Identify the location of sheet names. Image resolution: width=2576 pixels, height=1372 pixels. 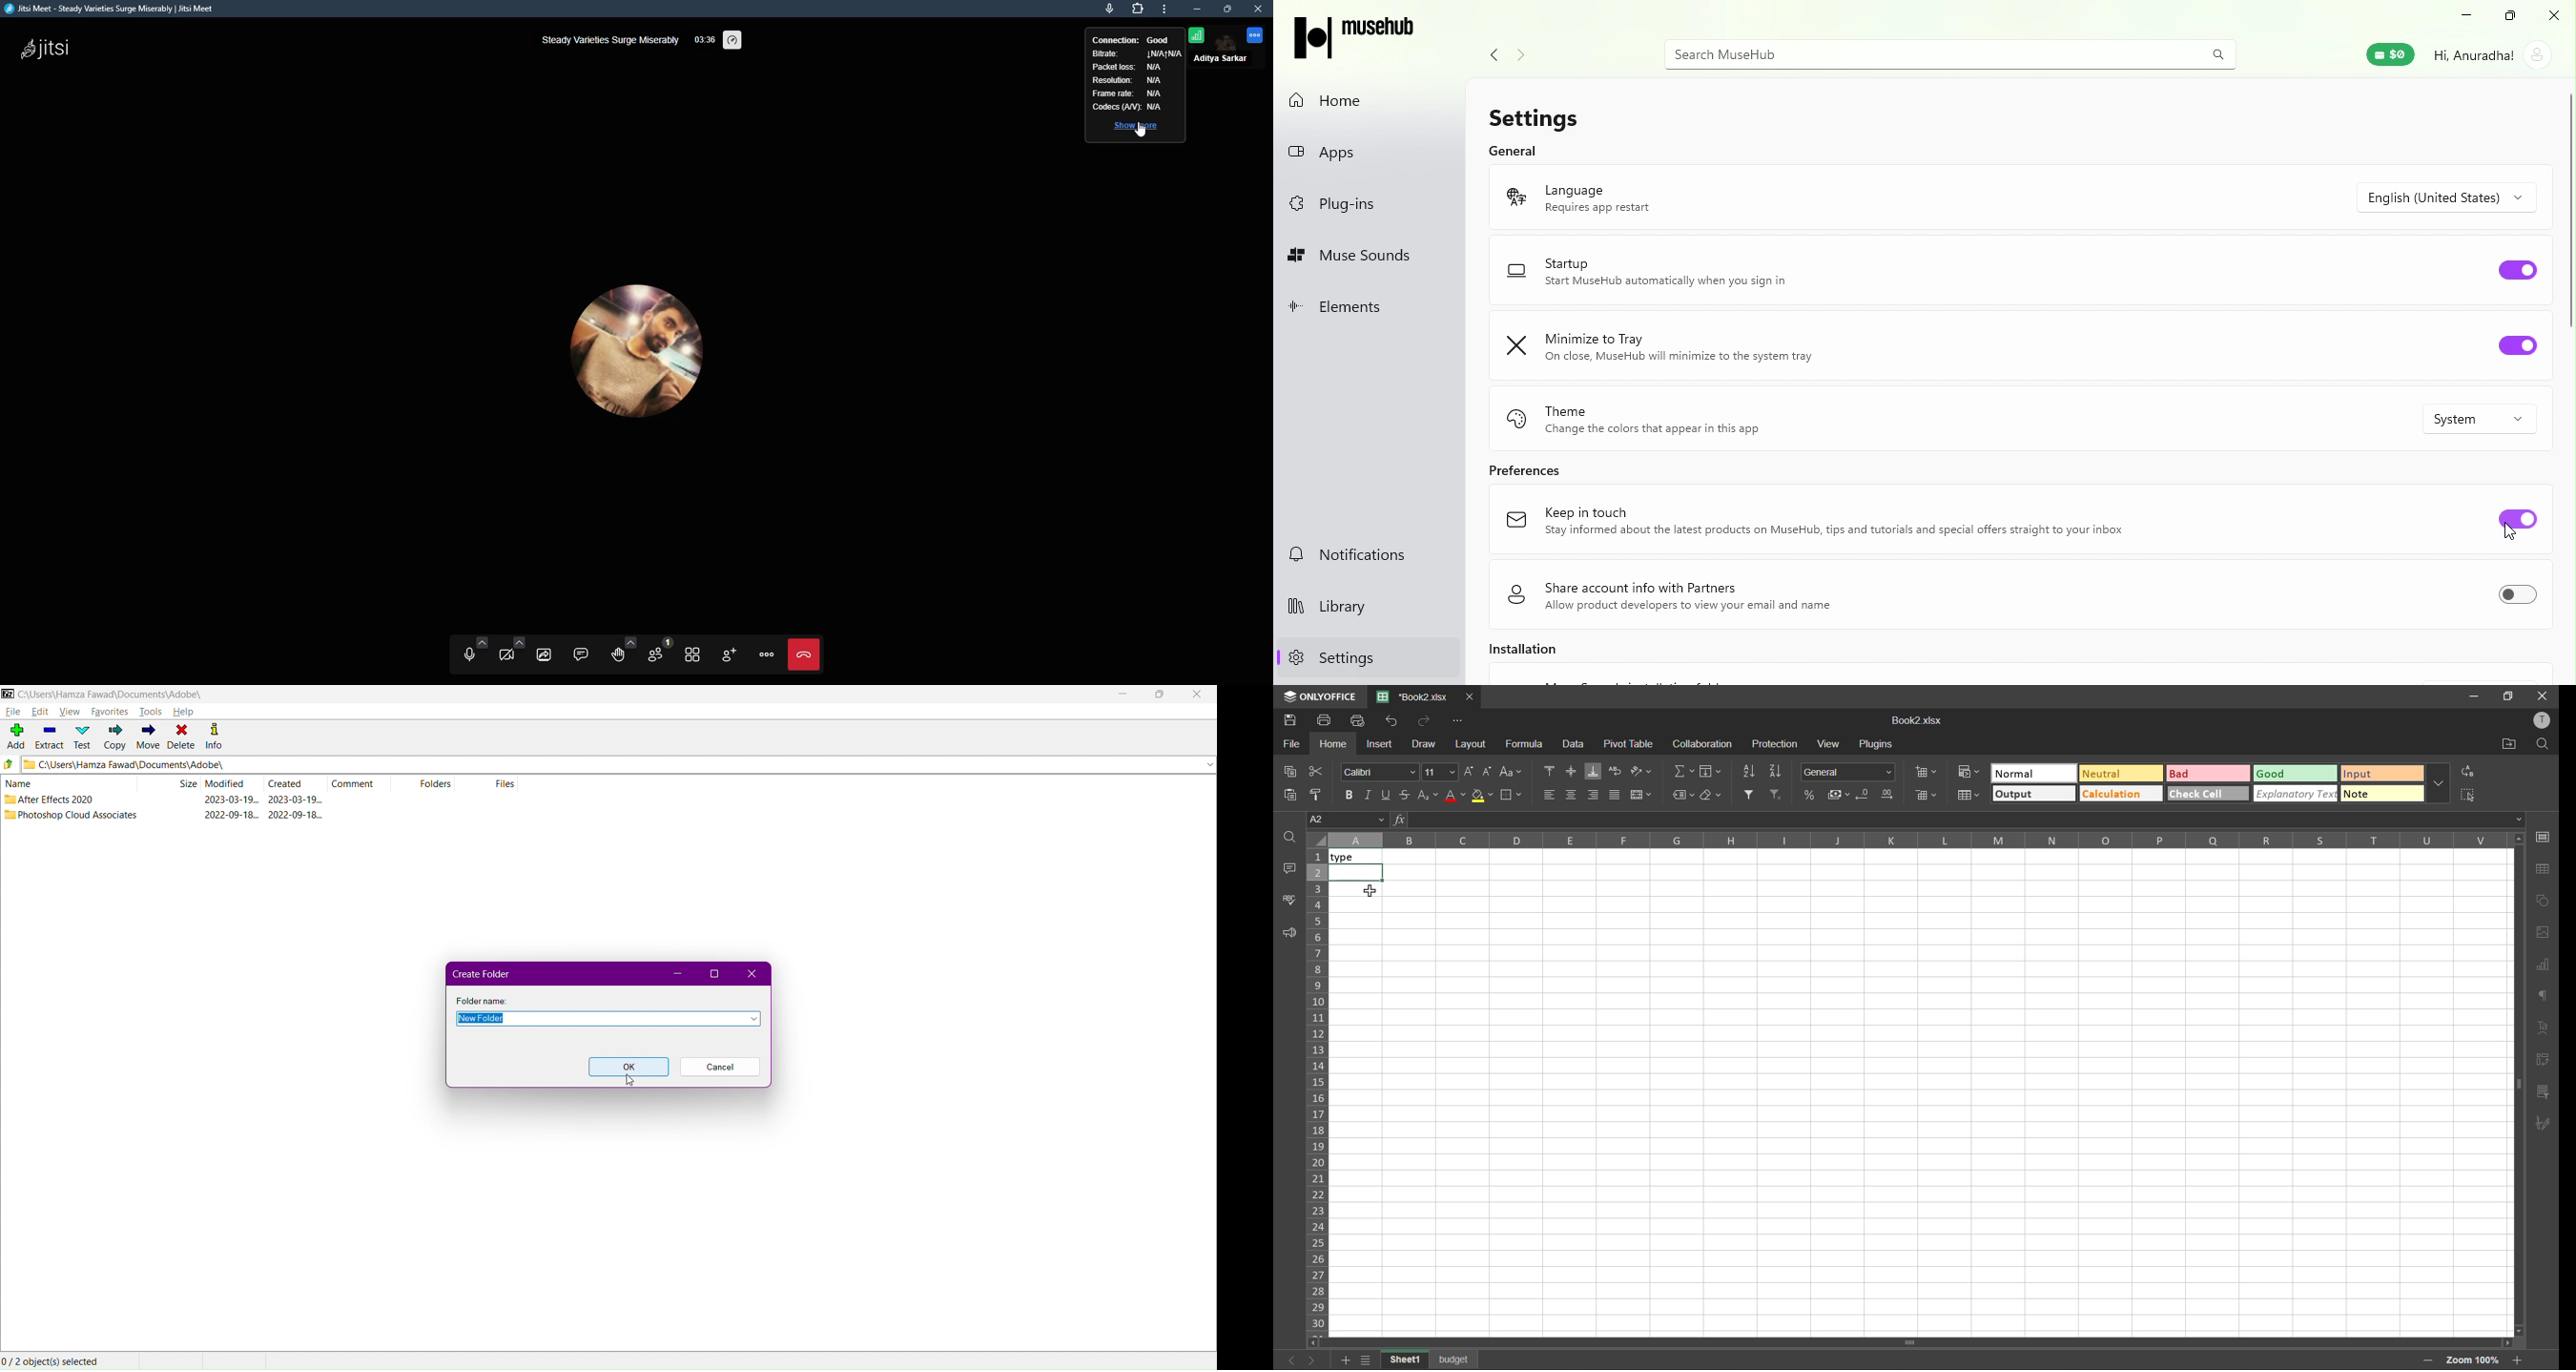
(1403, 1359).